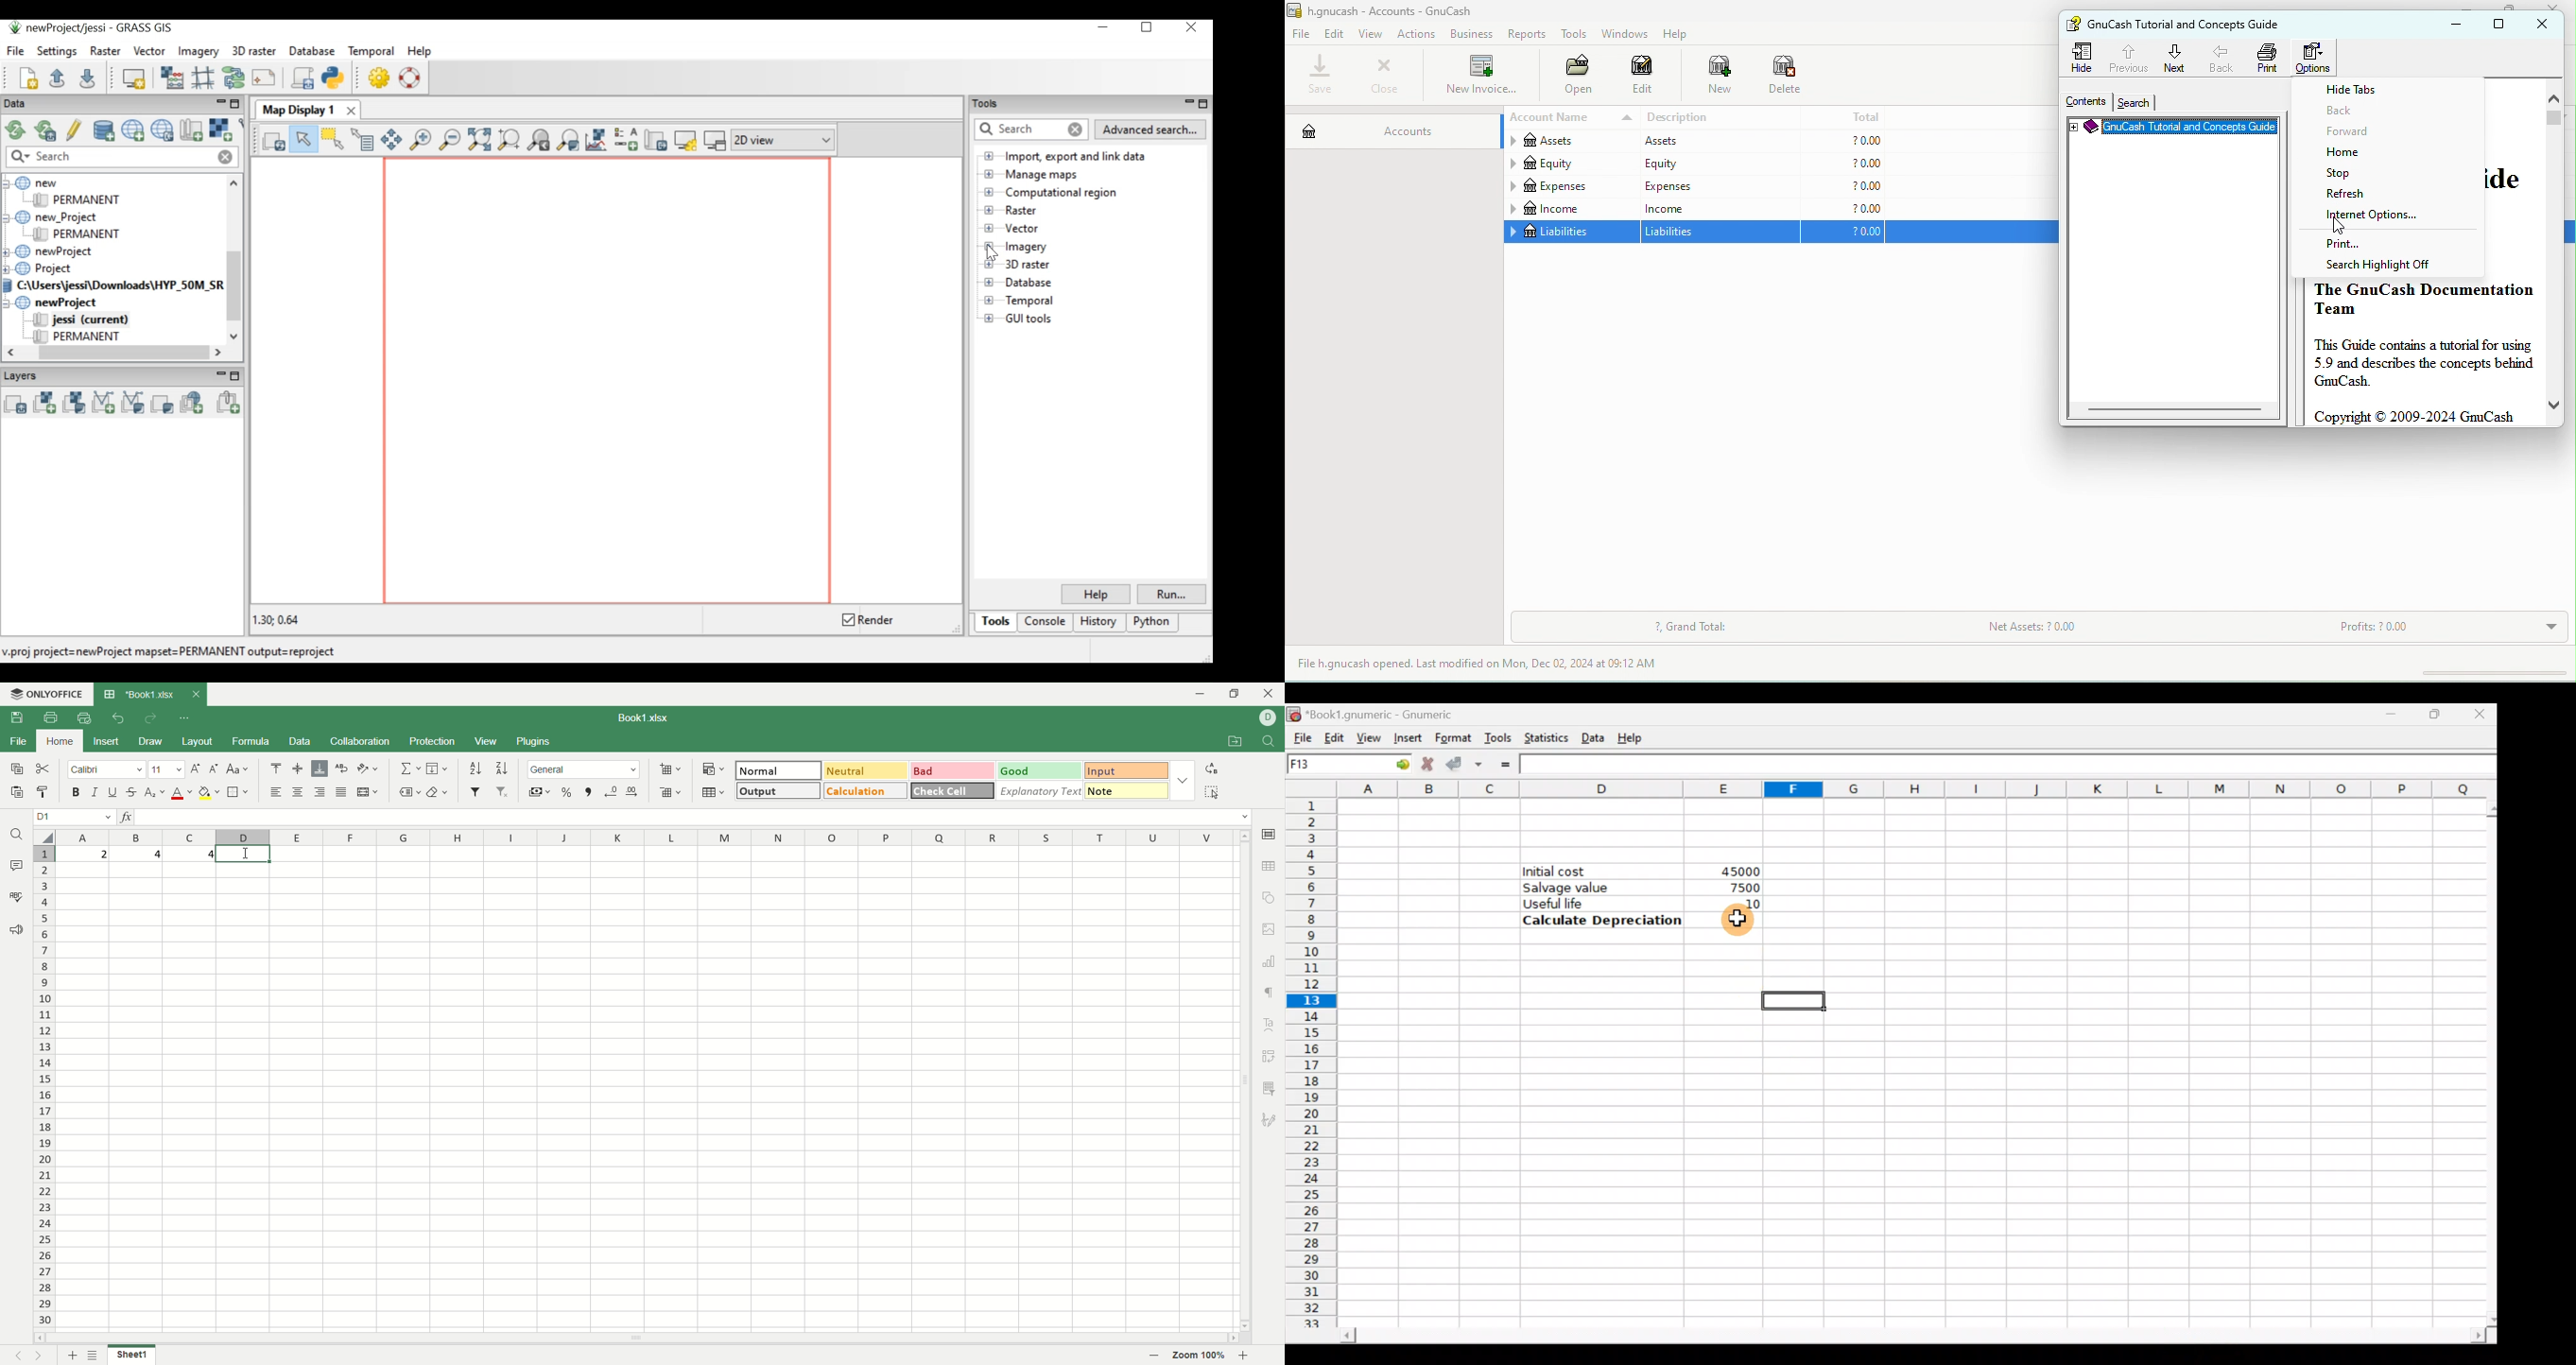 The height and width of the screenshot is (1372, 2576). What do you see at coordinates (155, 793) in the screenshot?
I see `subscript/superscript` at bounding box center [155, 793].